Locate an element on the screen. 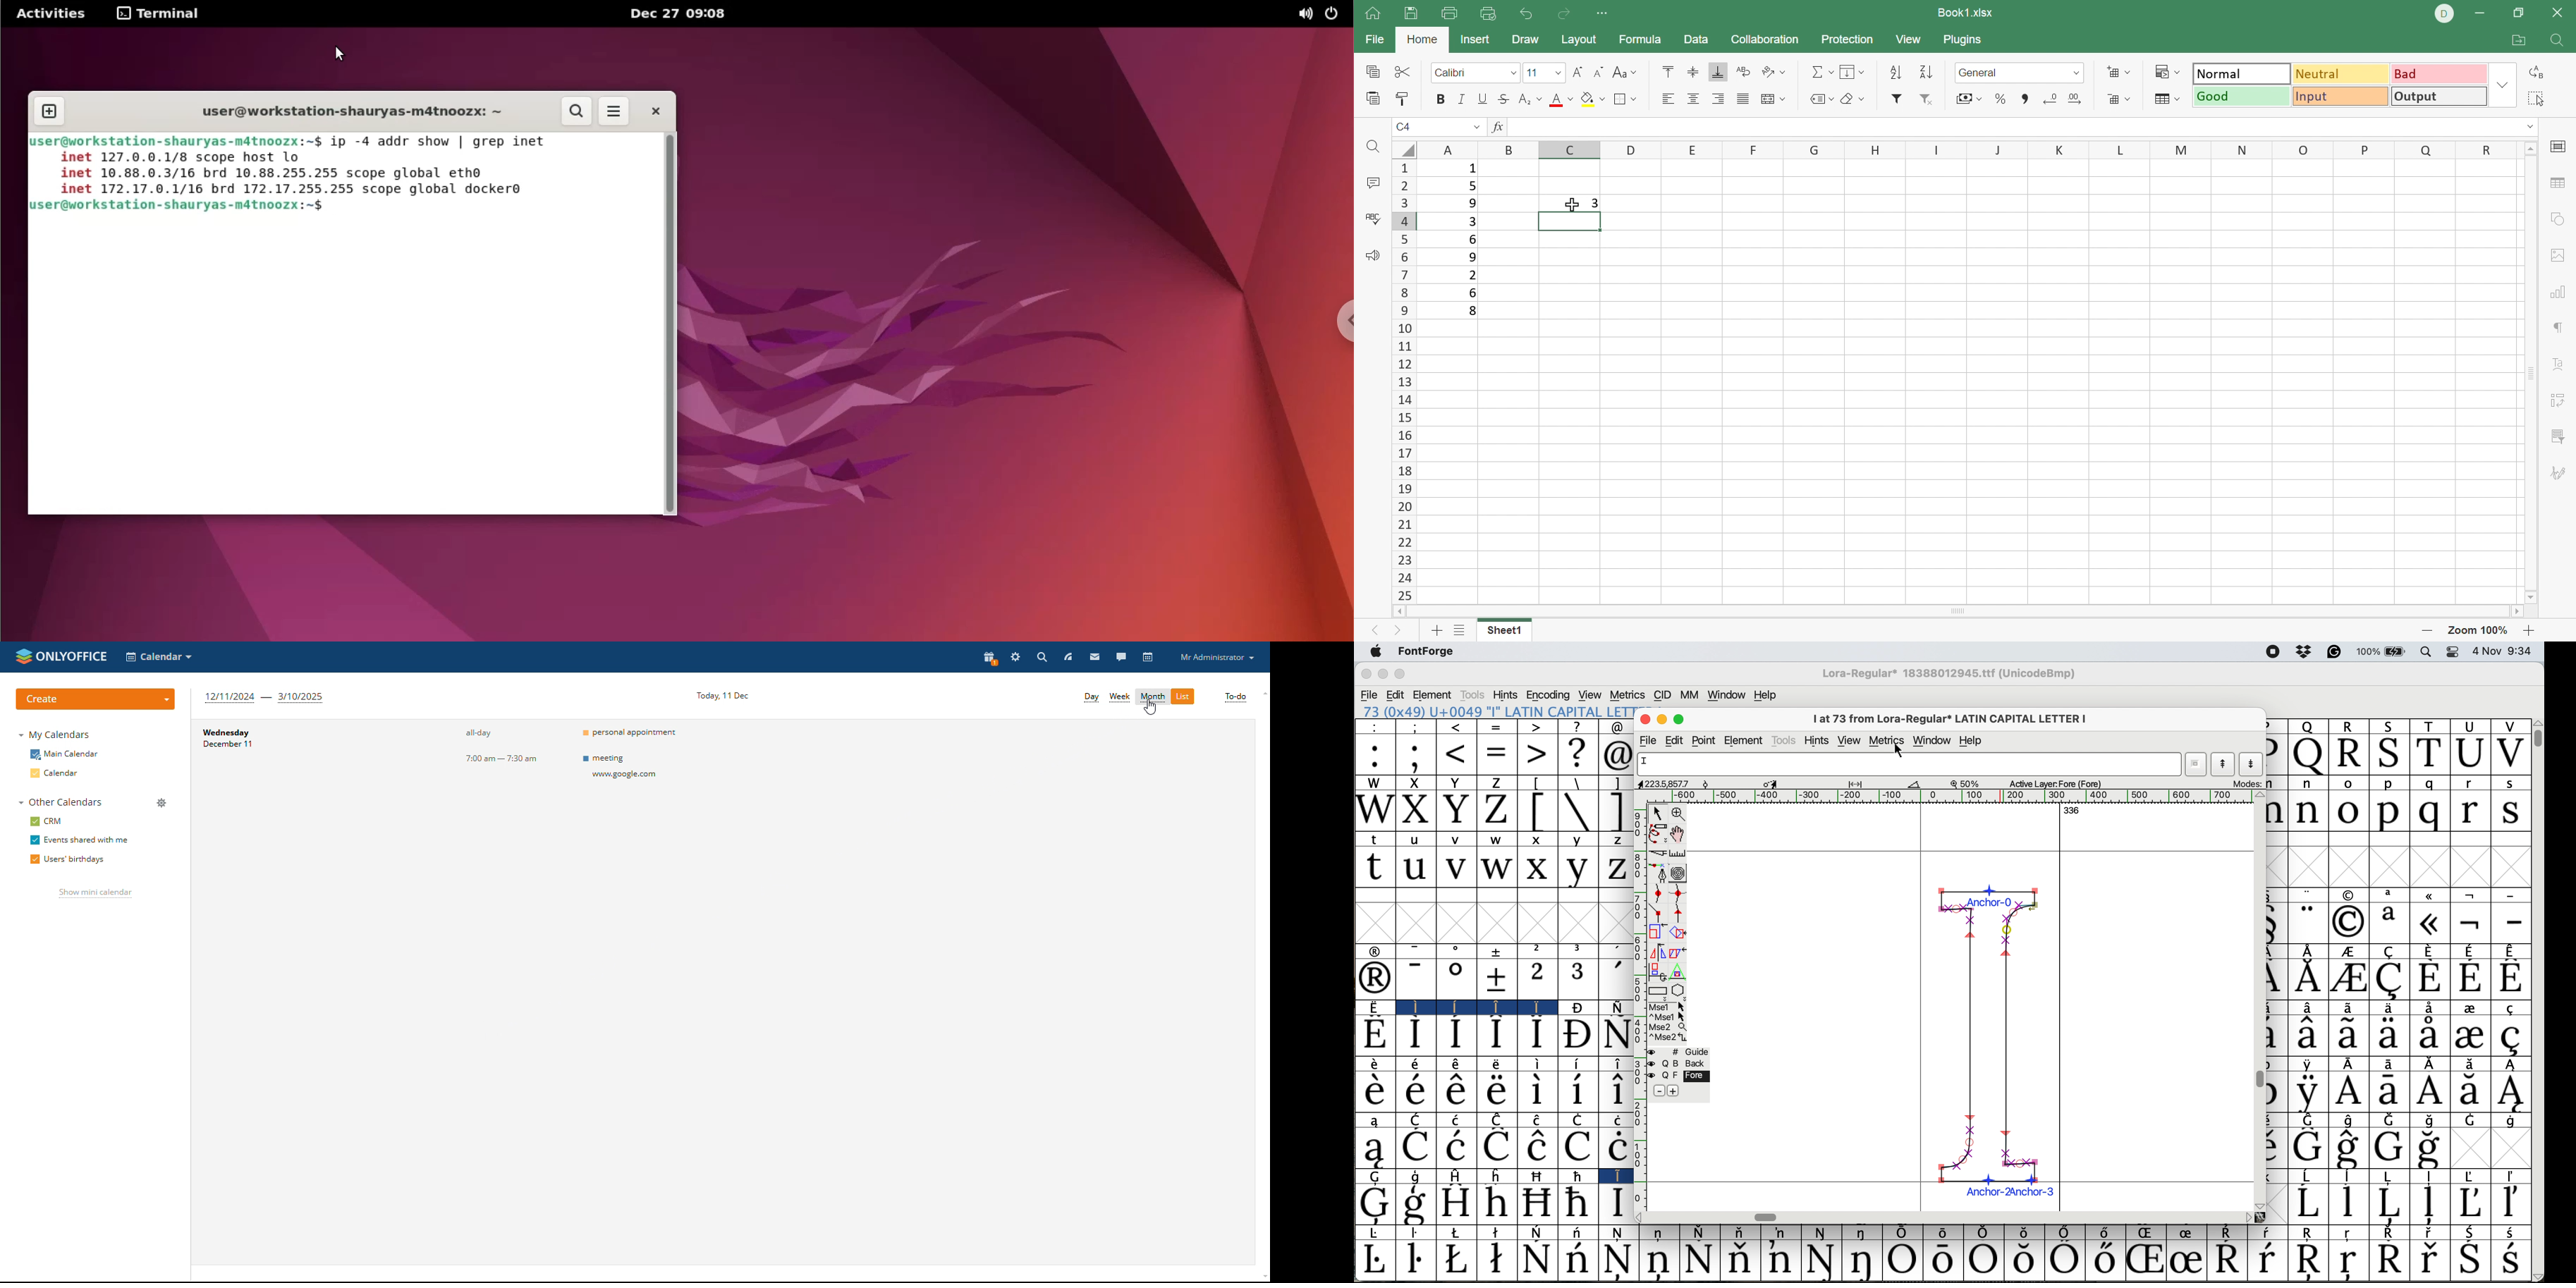 Image resolution: width=2576 pixels, height=1288 pixels. Symbol is located at coordinates (1415, 1148).